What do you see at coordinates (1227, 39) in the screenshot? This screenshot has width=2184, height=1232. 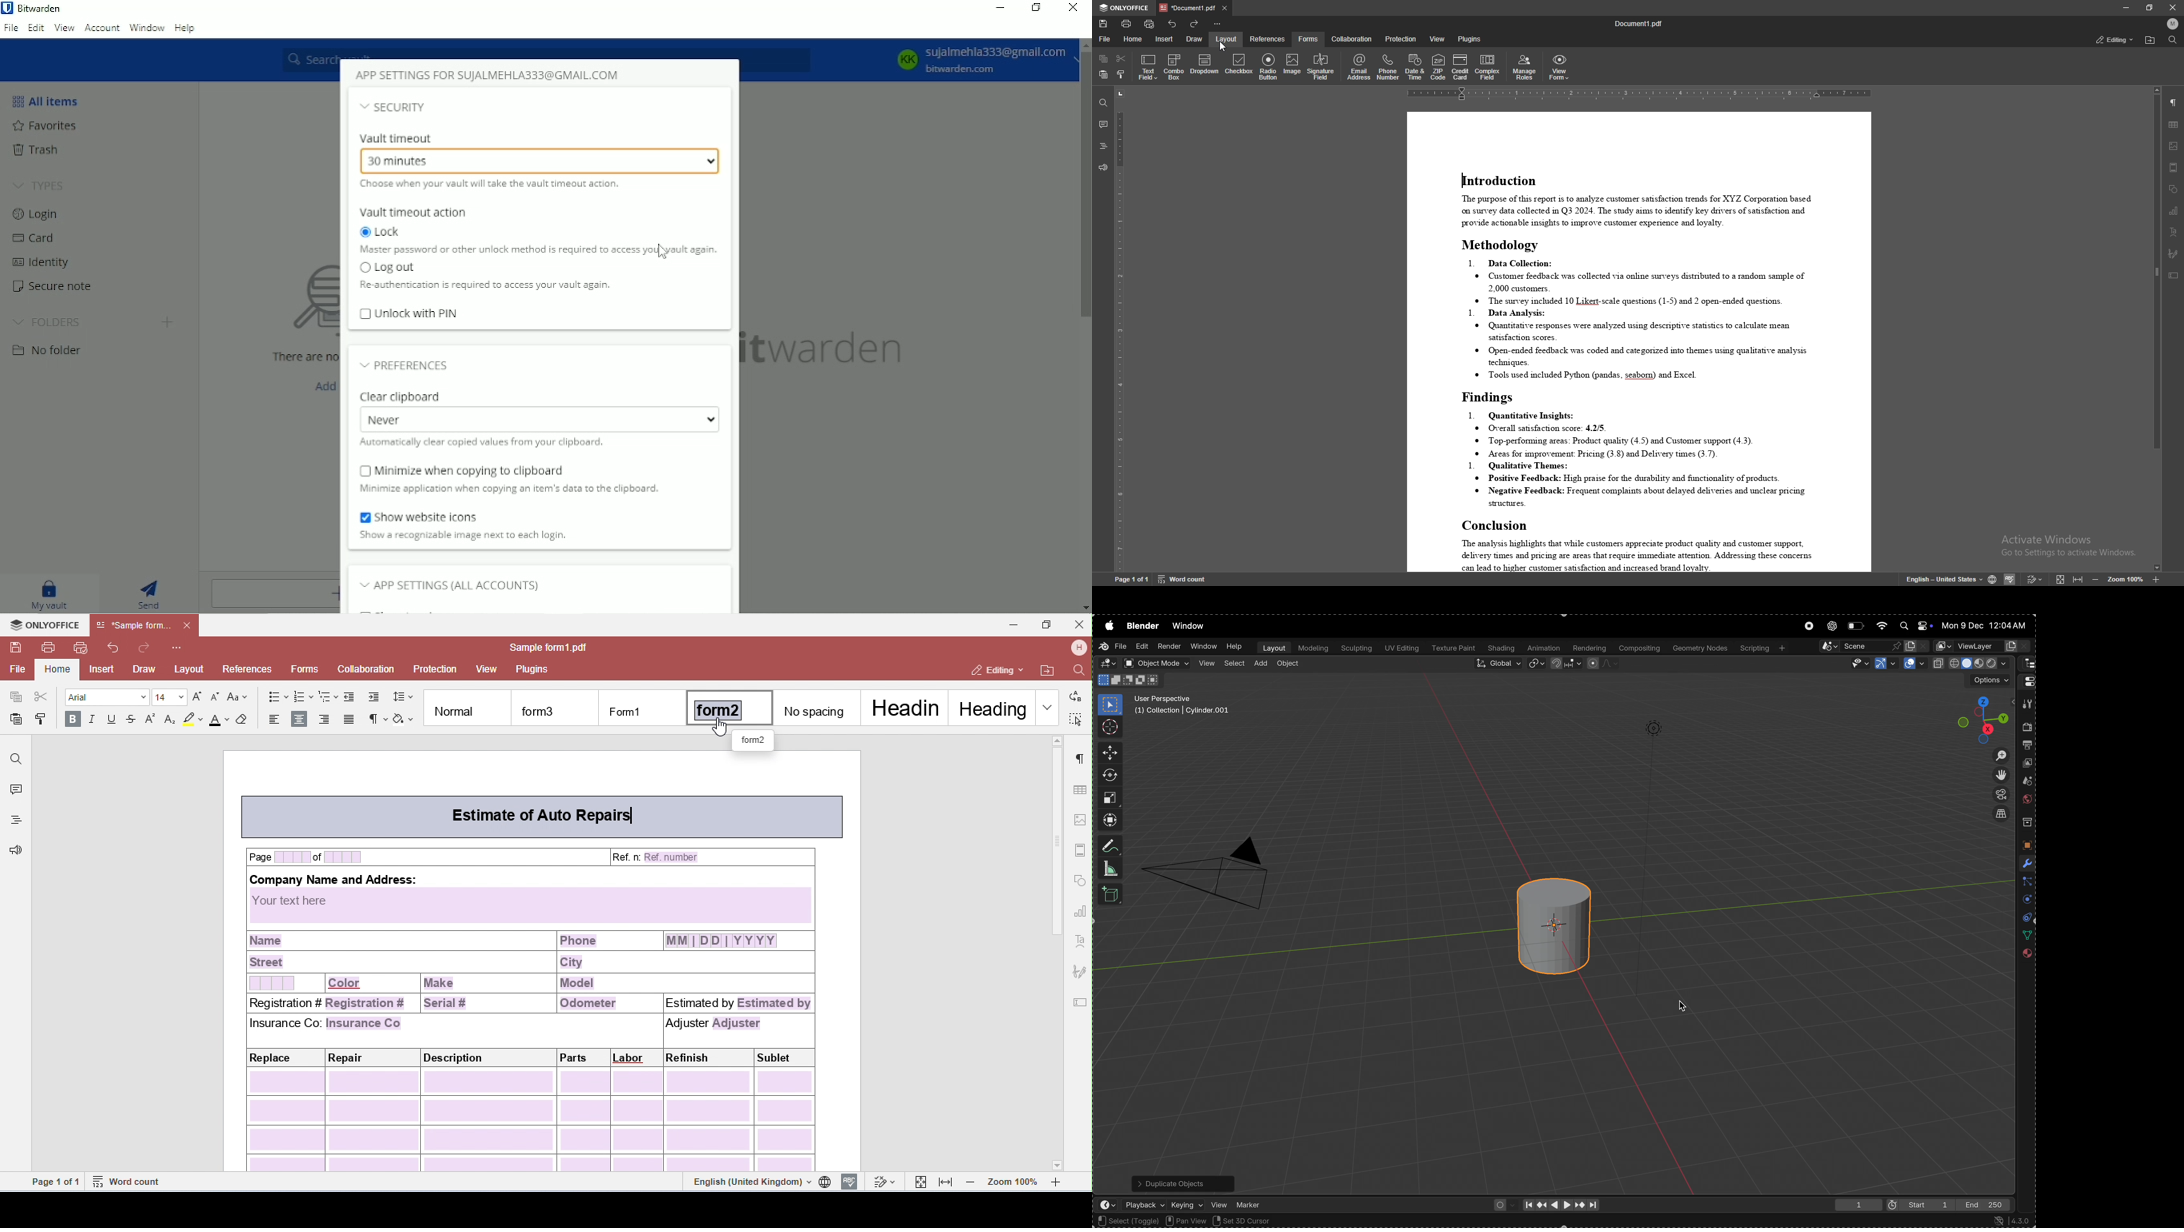 I see `layout` at bounding box center [1227, 39].